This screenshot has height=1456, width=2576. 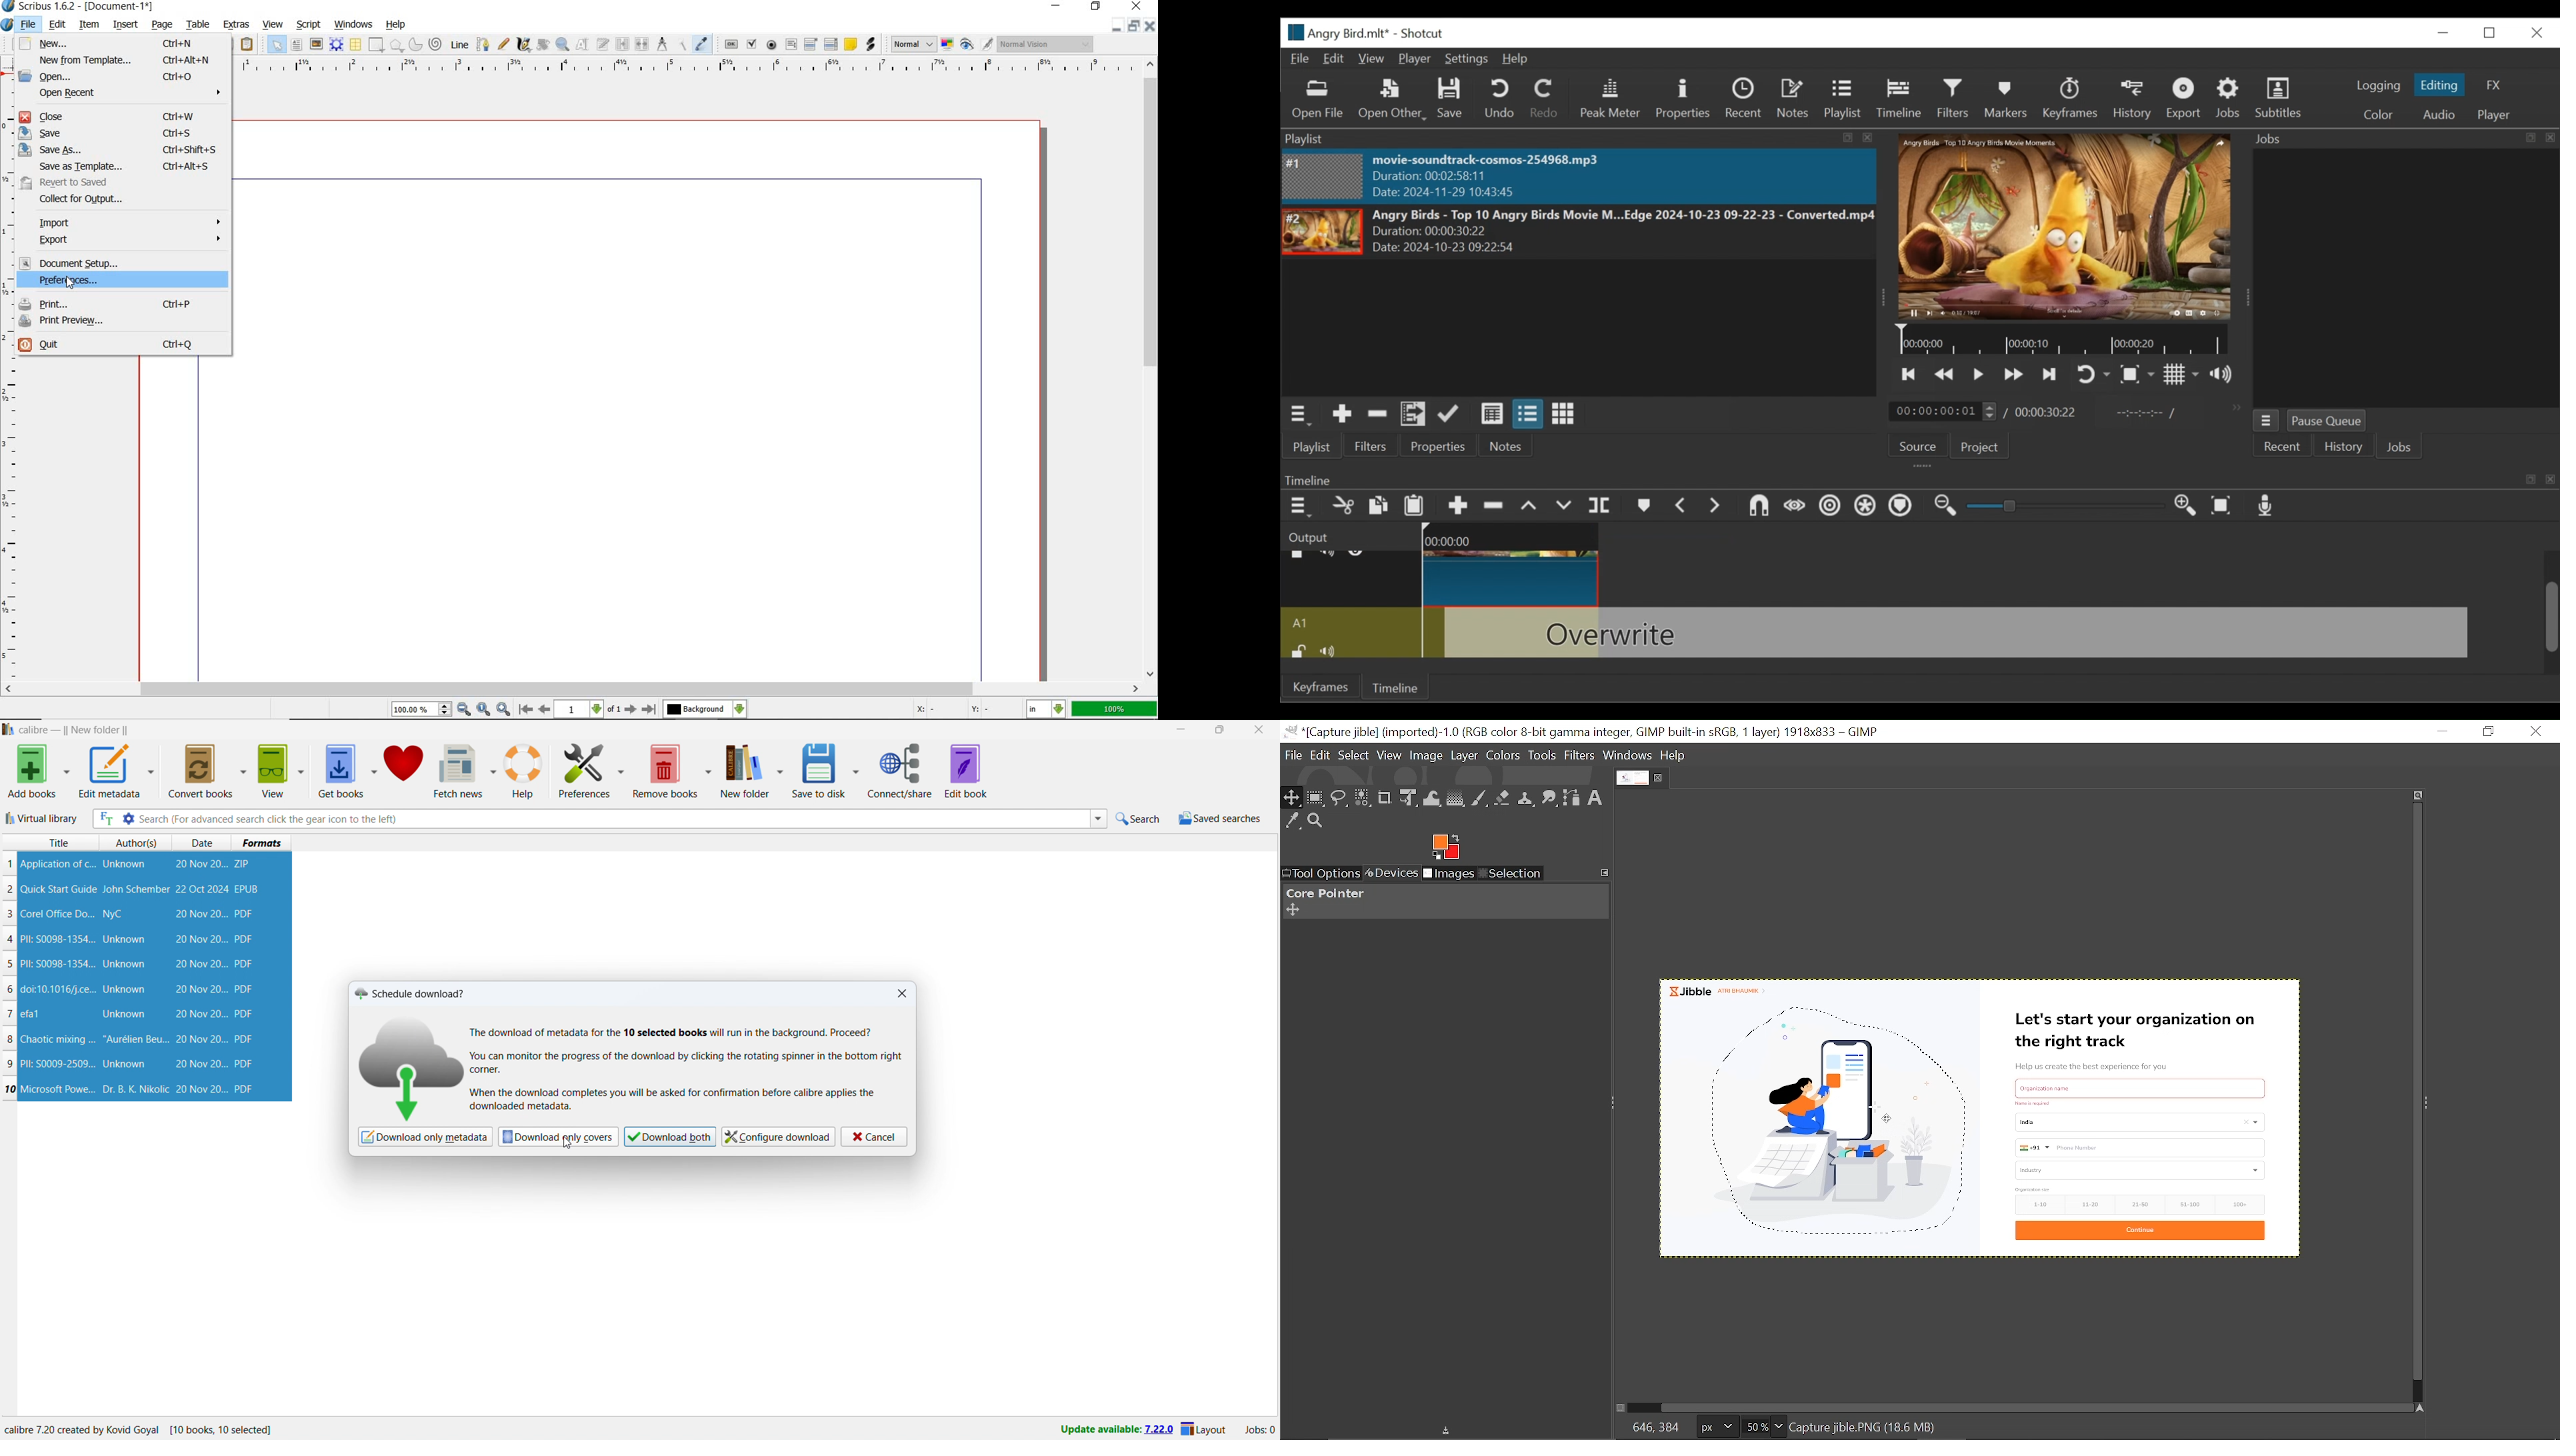 What do you see at coordinates (1114, 1430) in the screenshot?
I see `update` at bounding box center [1114, 1430].